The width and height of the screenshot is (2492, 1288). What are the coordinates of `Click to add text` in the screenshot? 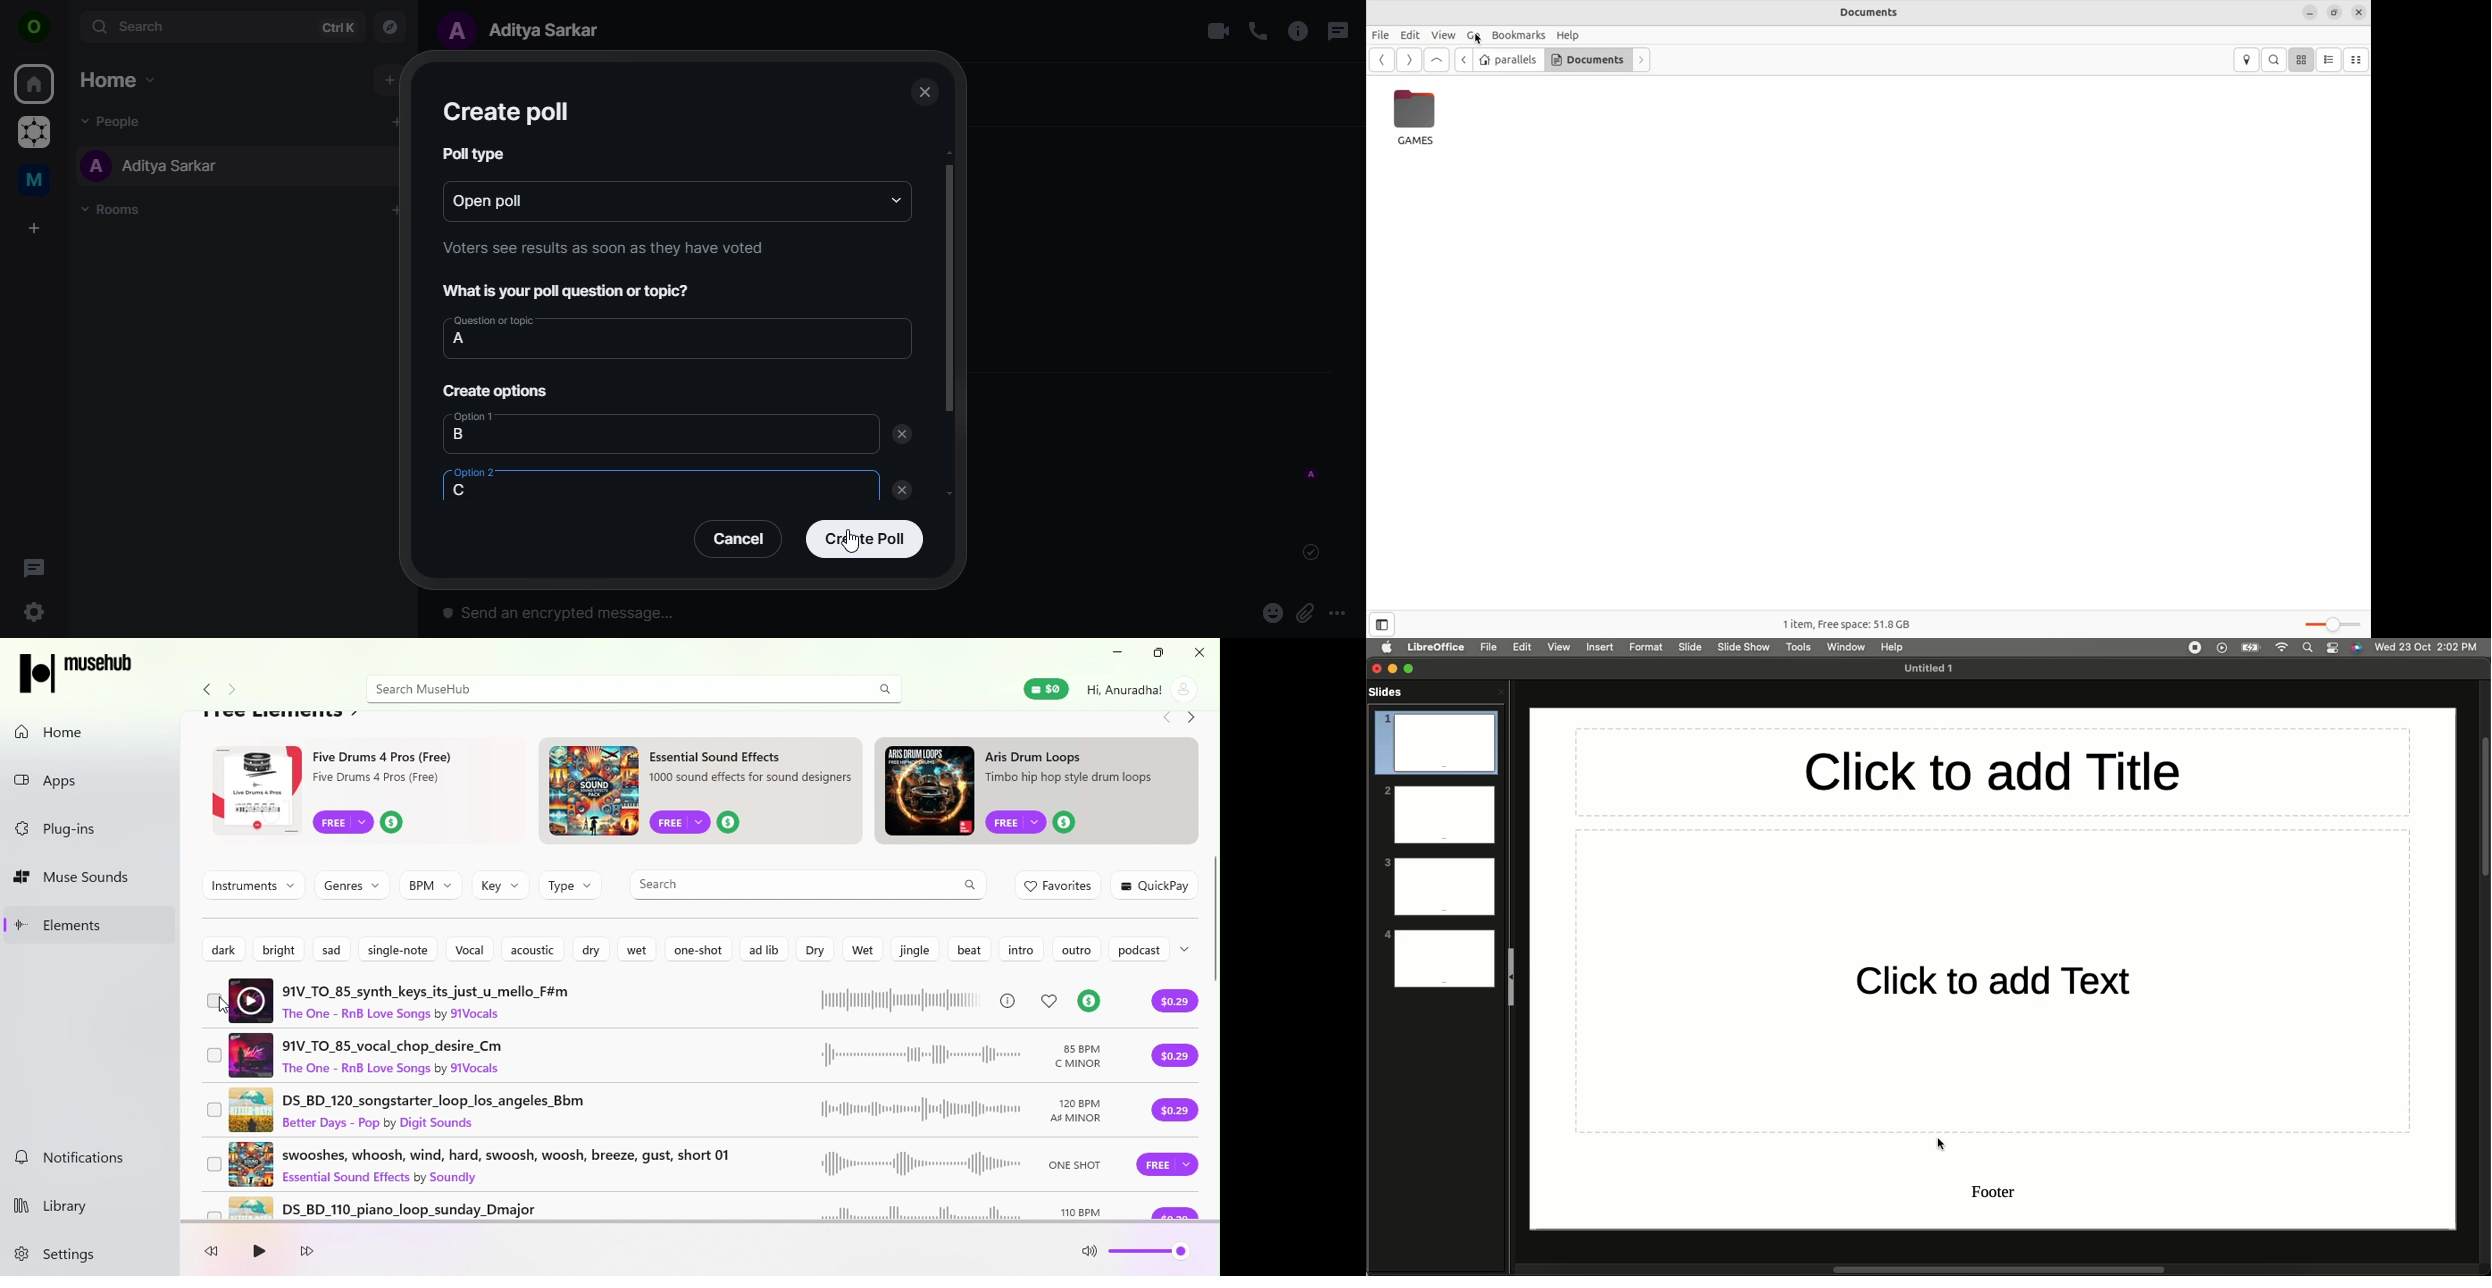 It's located at (1992, 980).